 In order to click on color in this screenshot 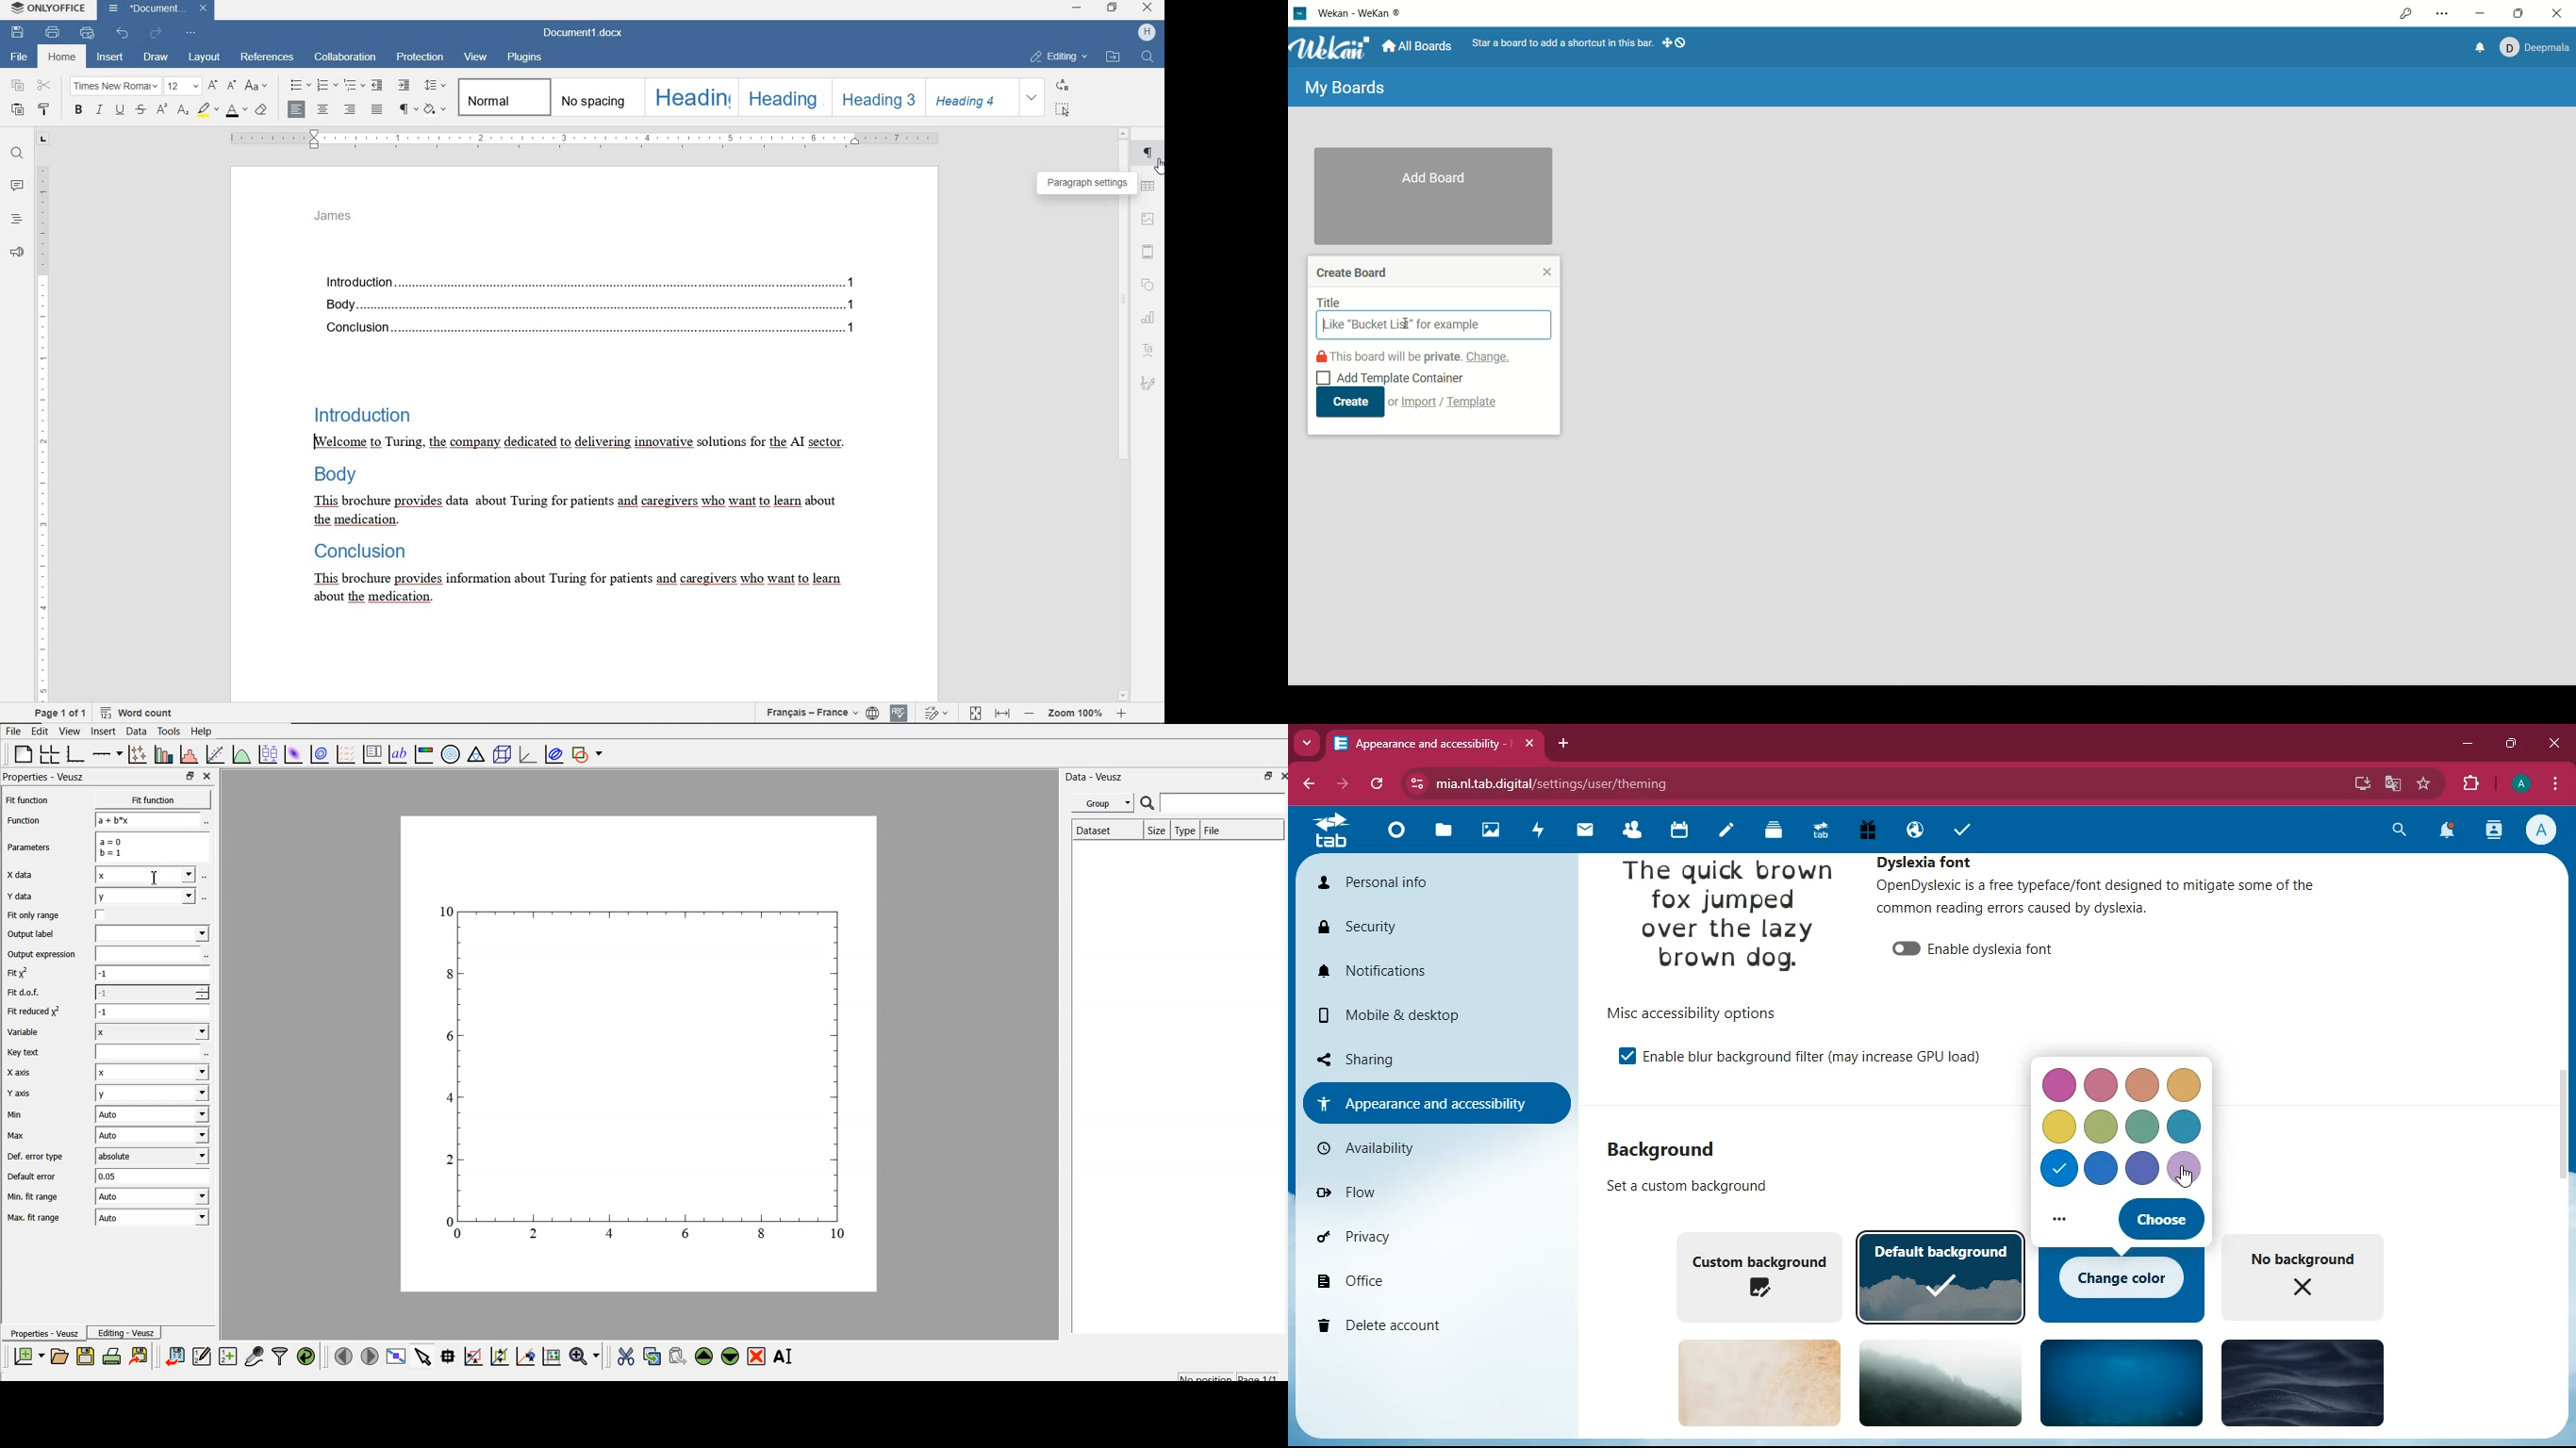, I will do `click(2058, 1085)`.